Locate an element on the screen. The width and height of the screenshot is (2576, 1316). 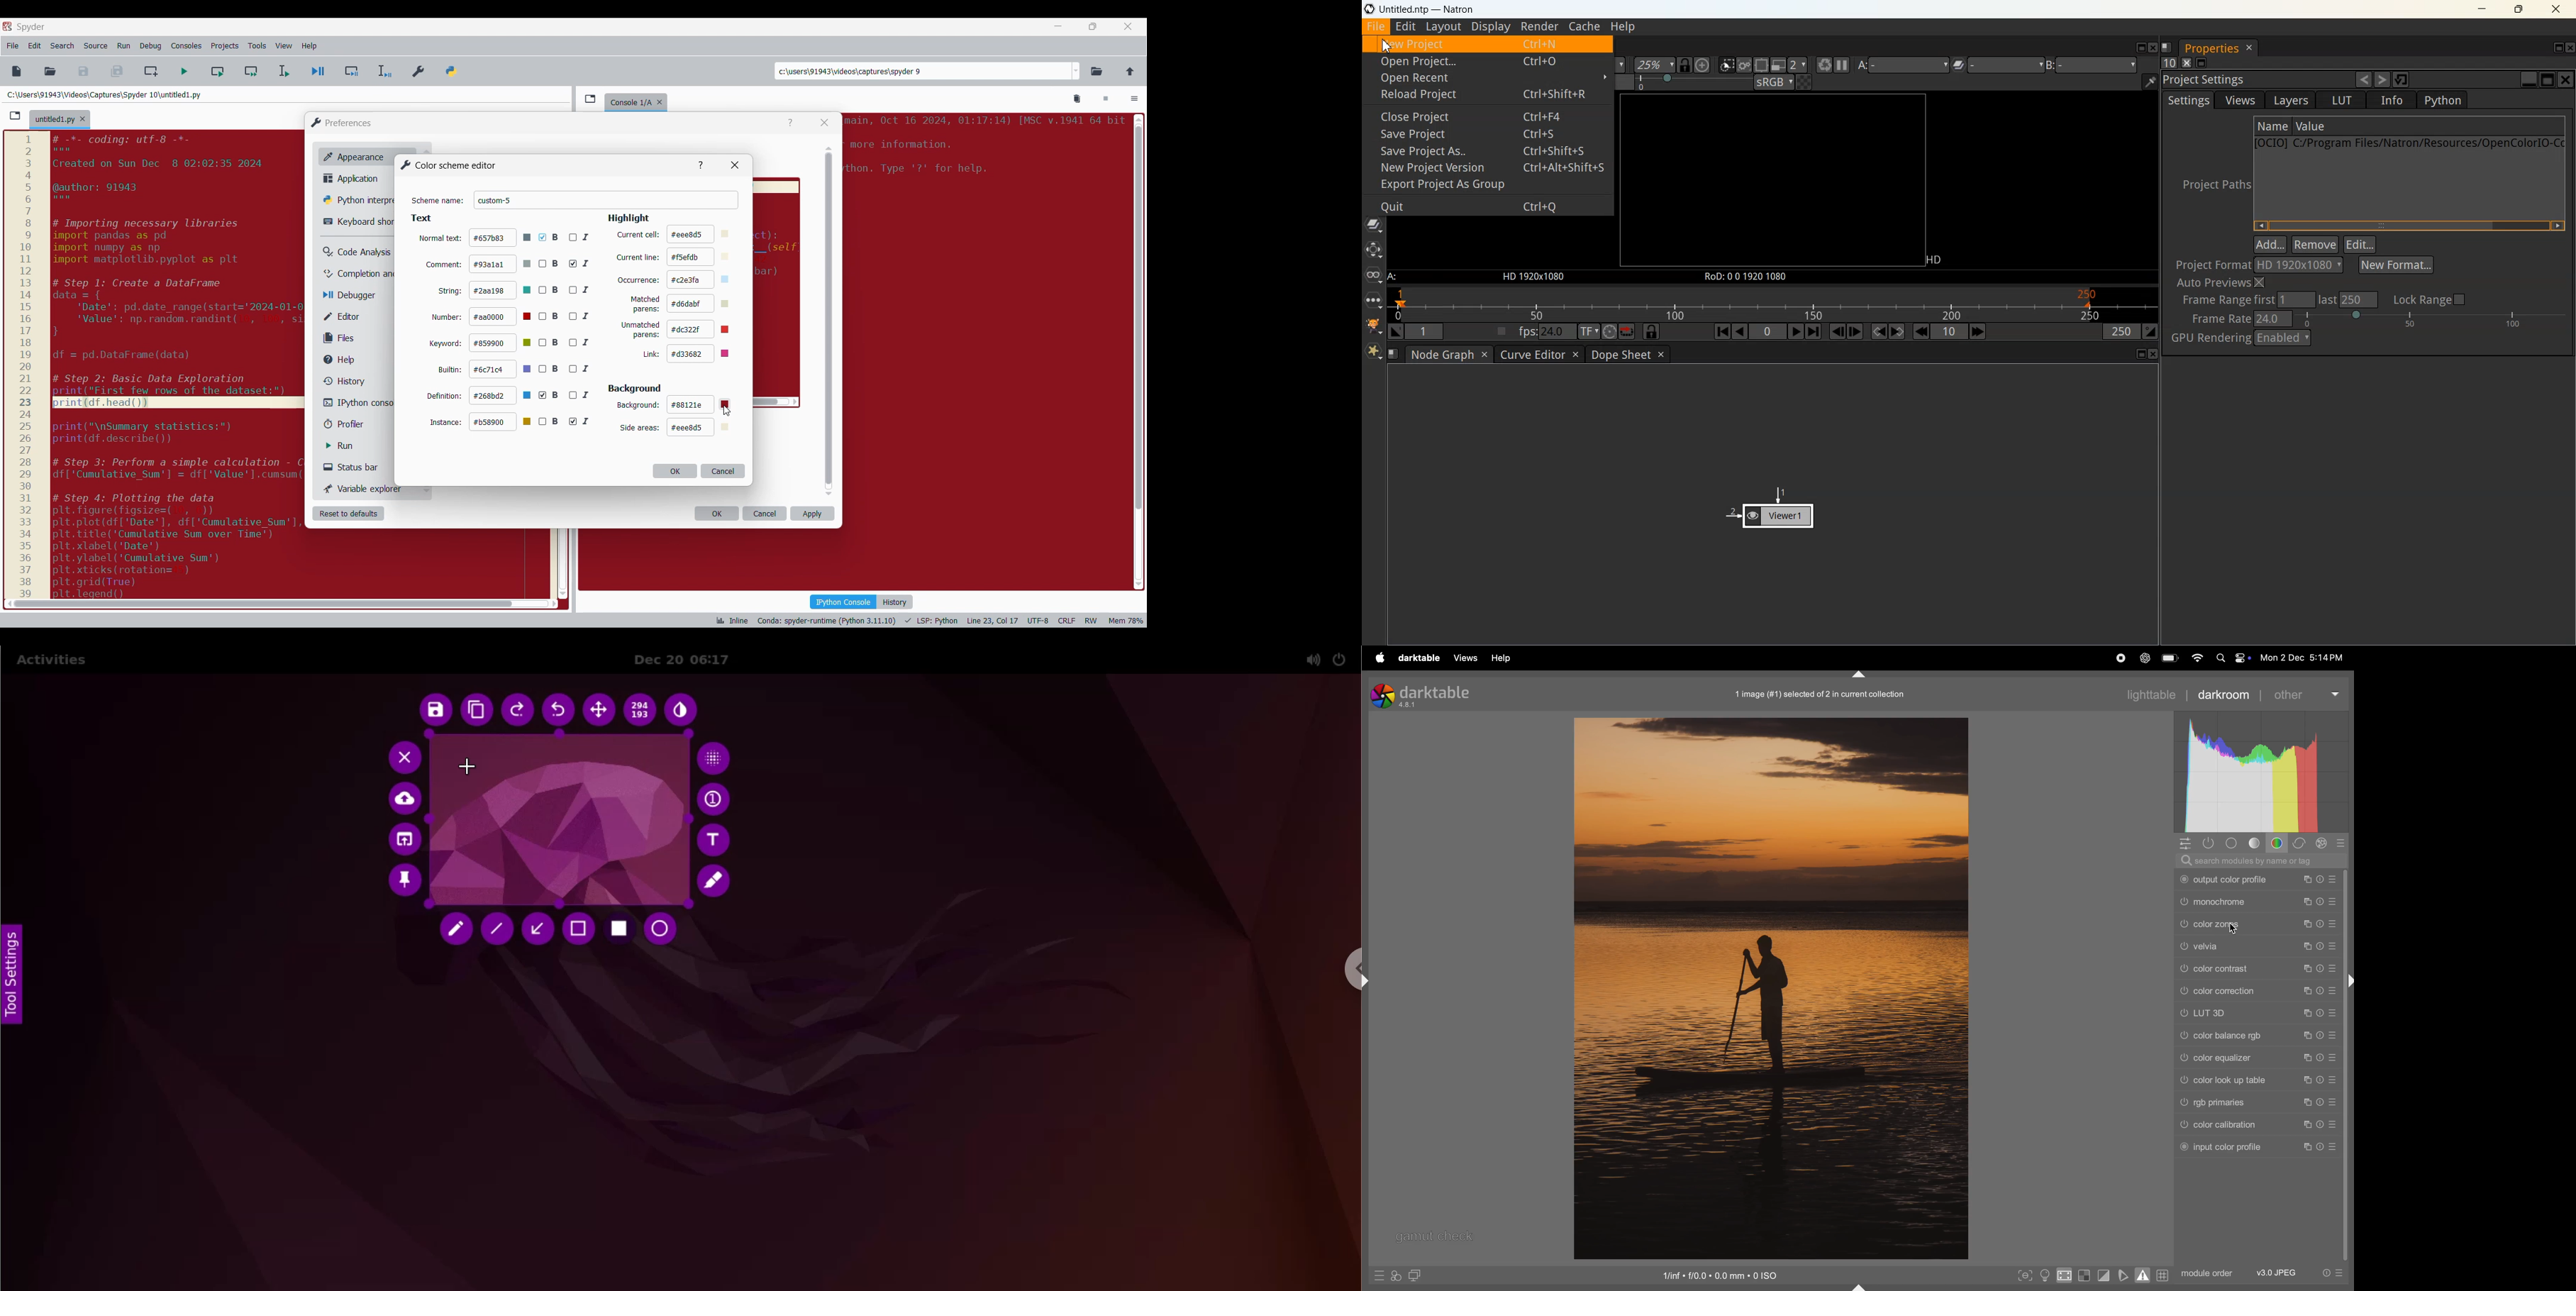
toggle gaamut checking is located at coordinates (2142, 1274).